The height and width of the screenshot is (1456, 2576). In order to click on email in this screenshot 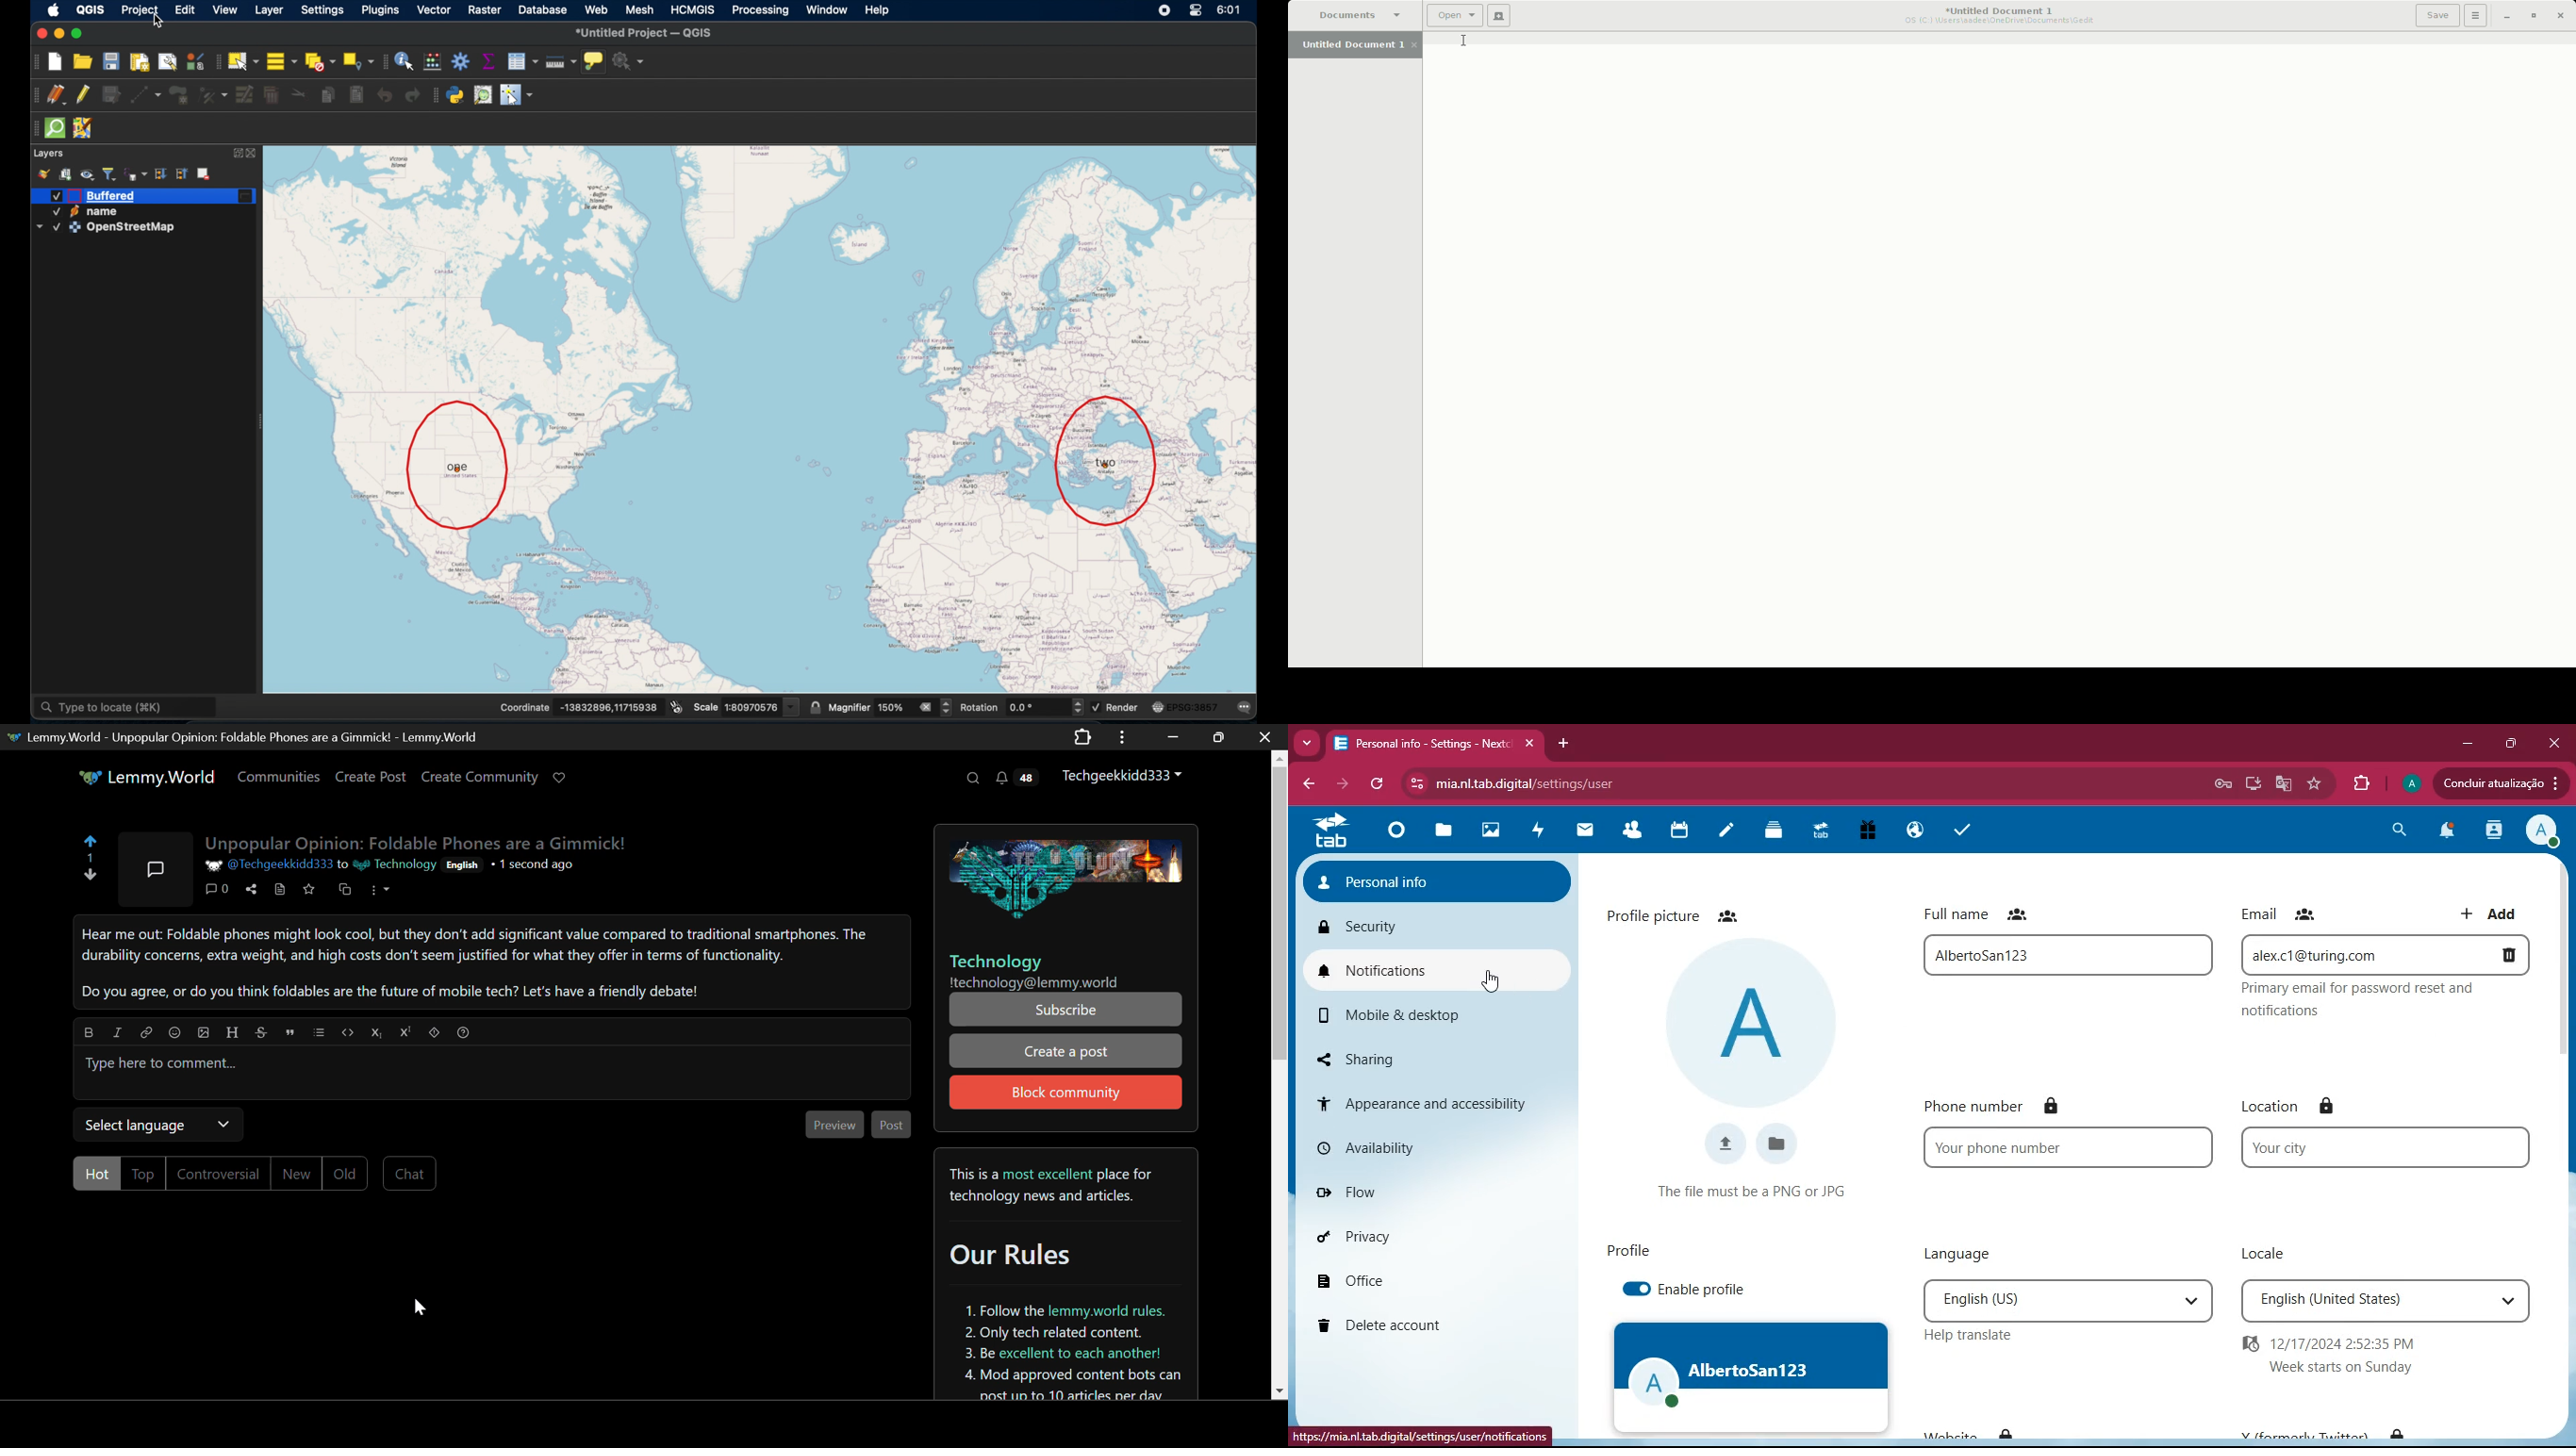, I will do `click(2381, 954)`.